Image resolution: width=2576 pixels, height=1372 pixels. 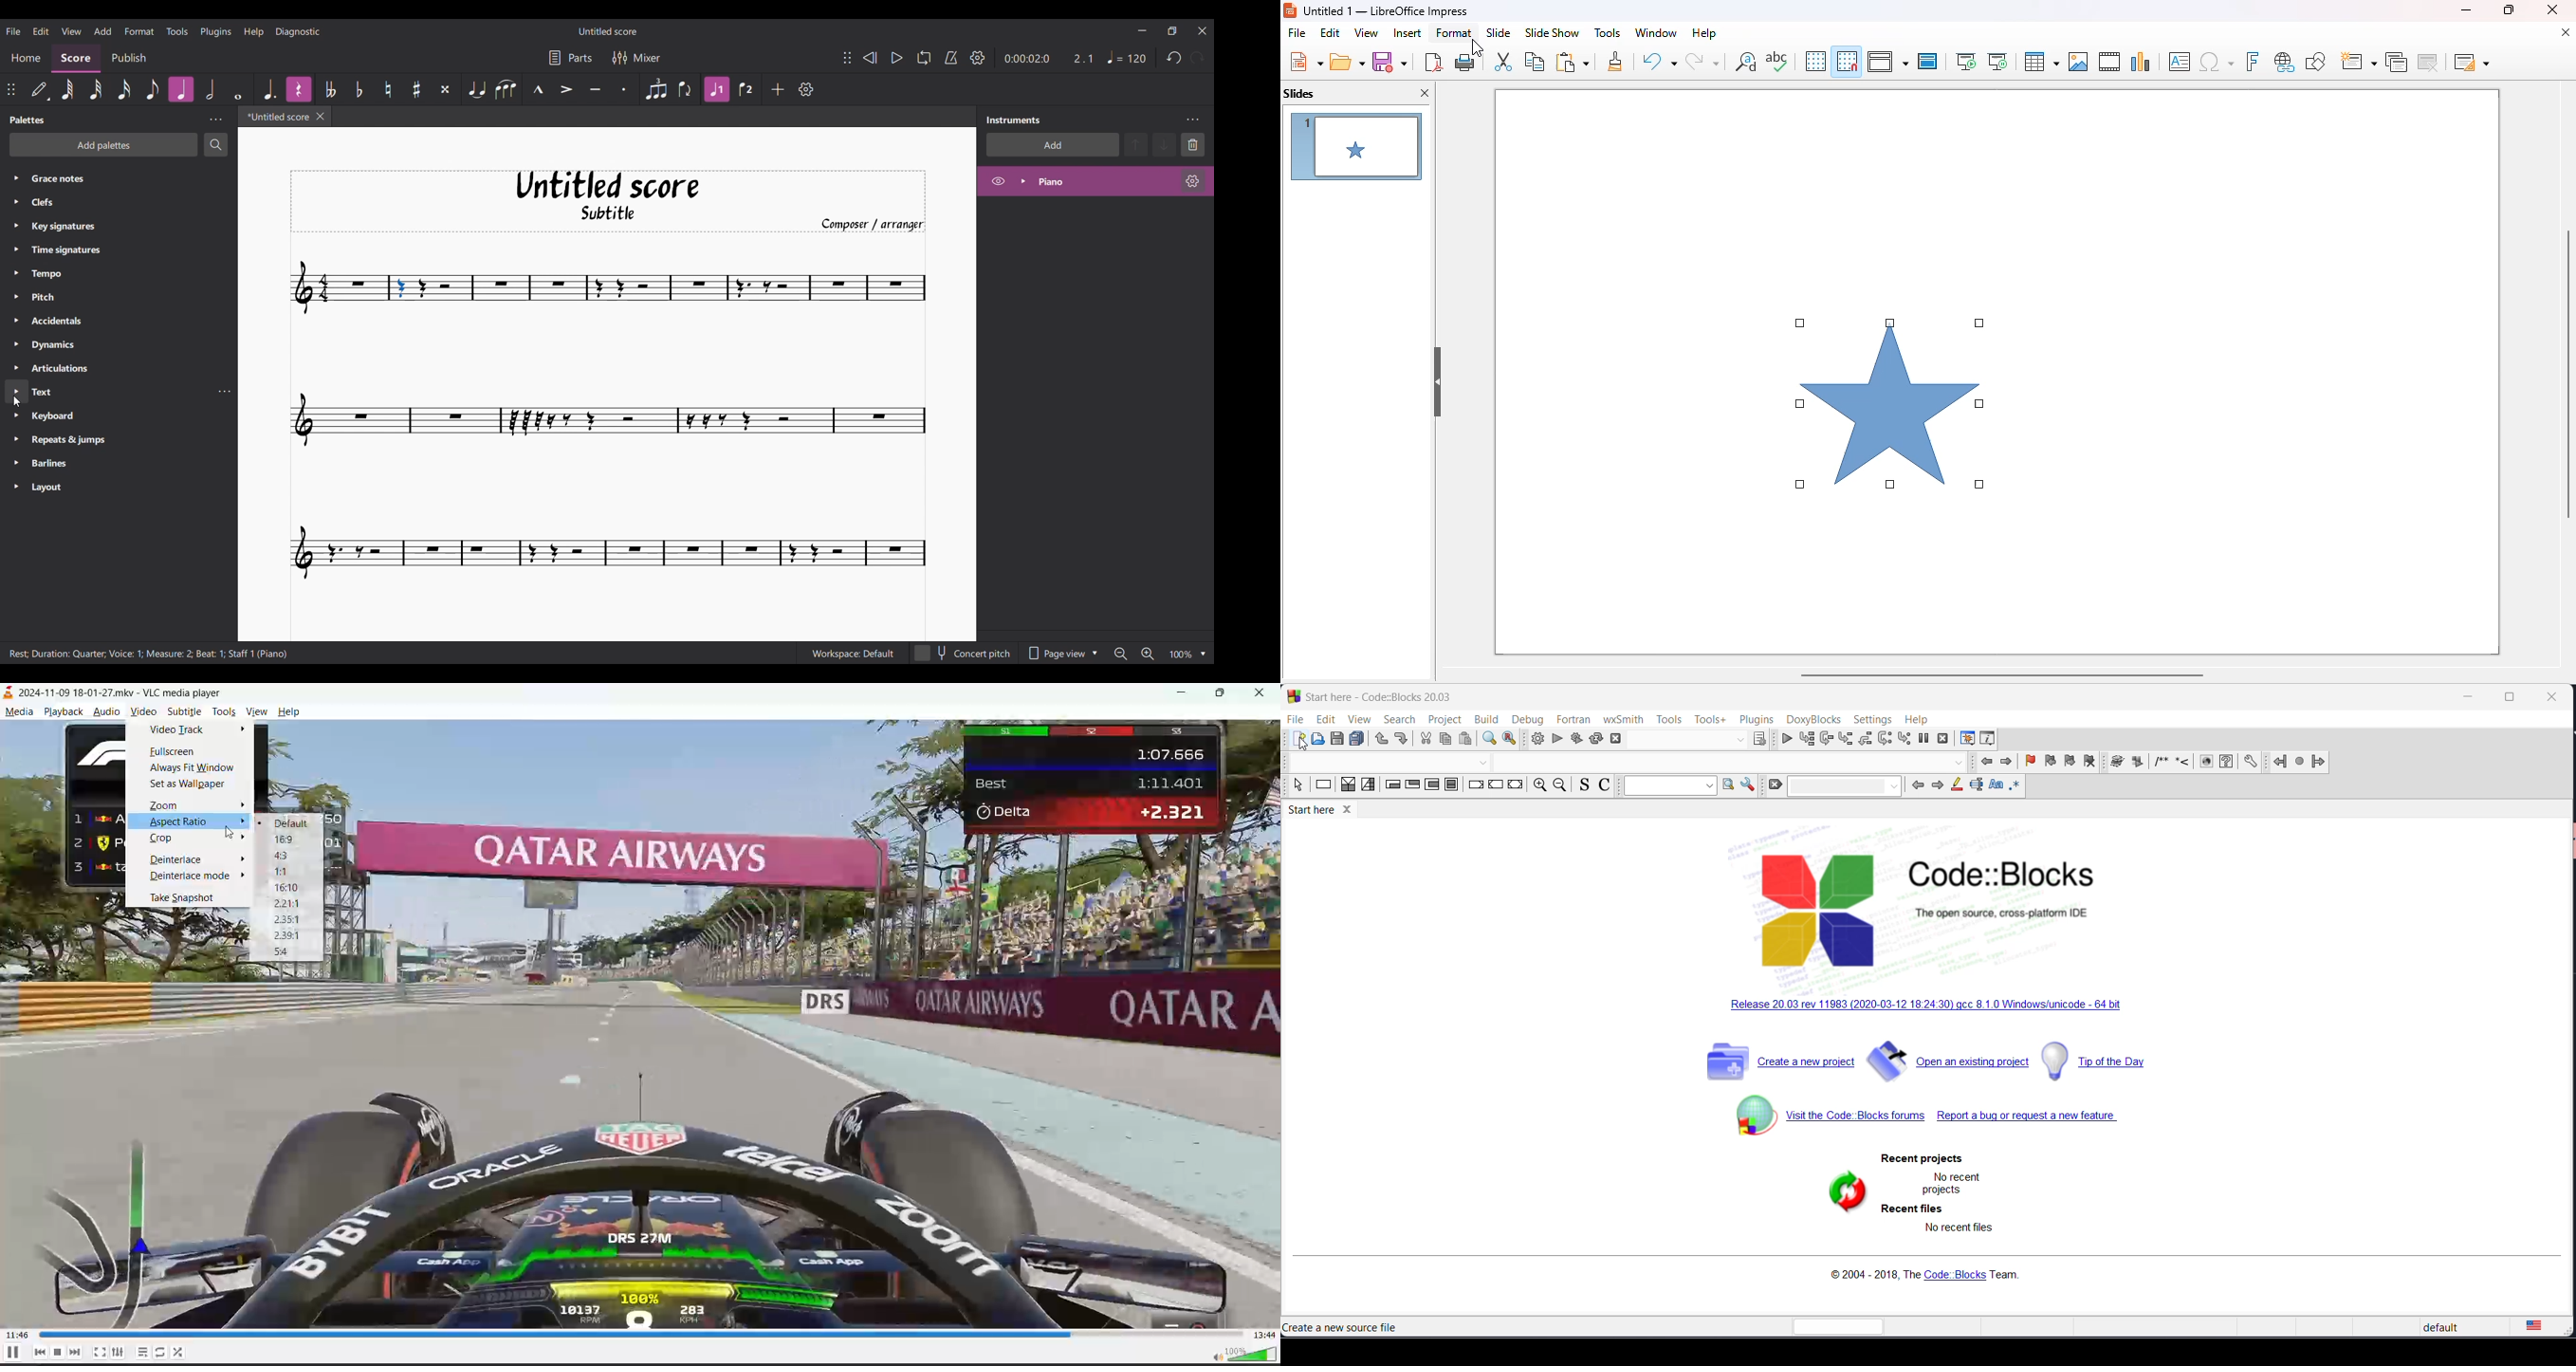 What do you see at coordinates (288, 712) in the screenshot?
I see `help` at bounding box center [288, 712].